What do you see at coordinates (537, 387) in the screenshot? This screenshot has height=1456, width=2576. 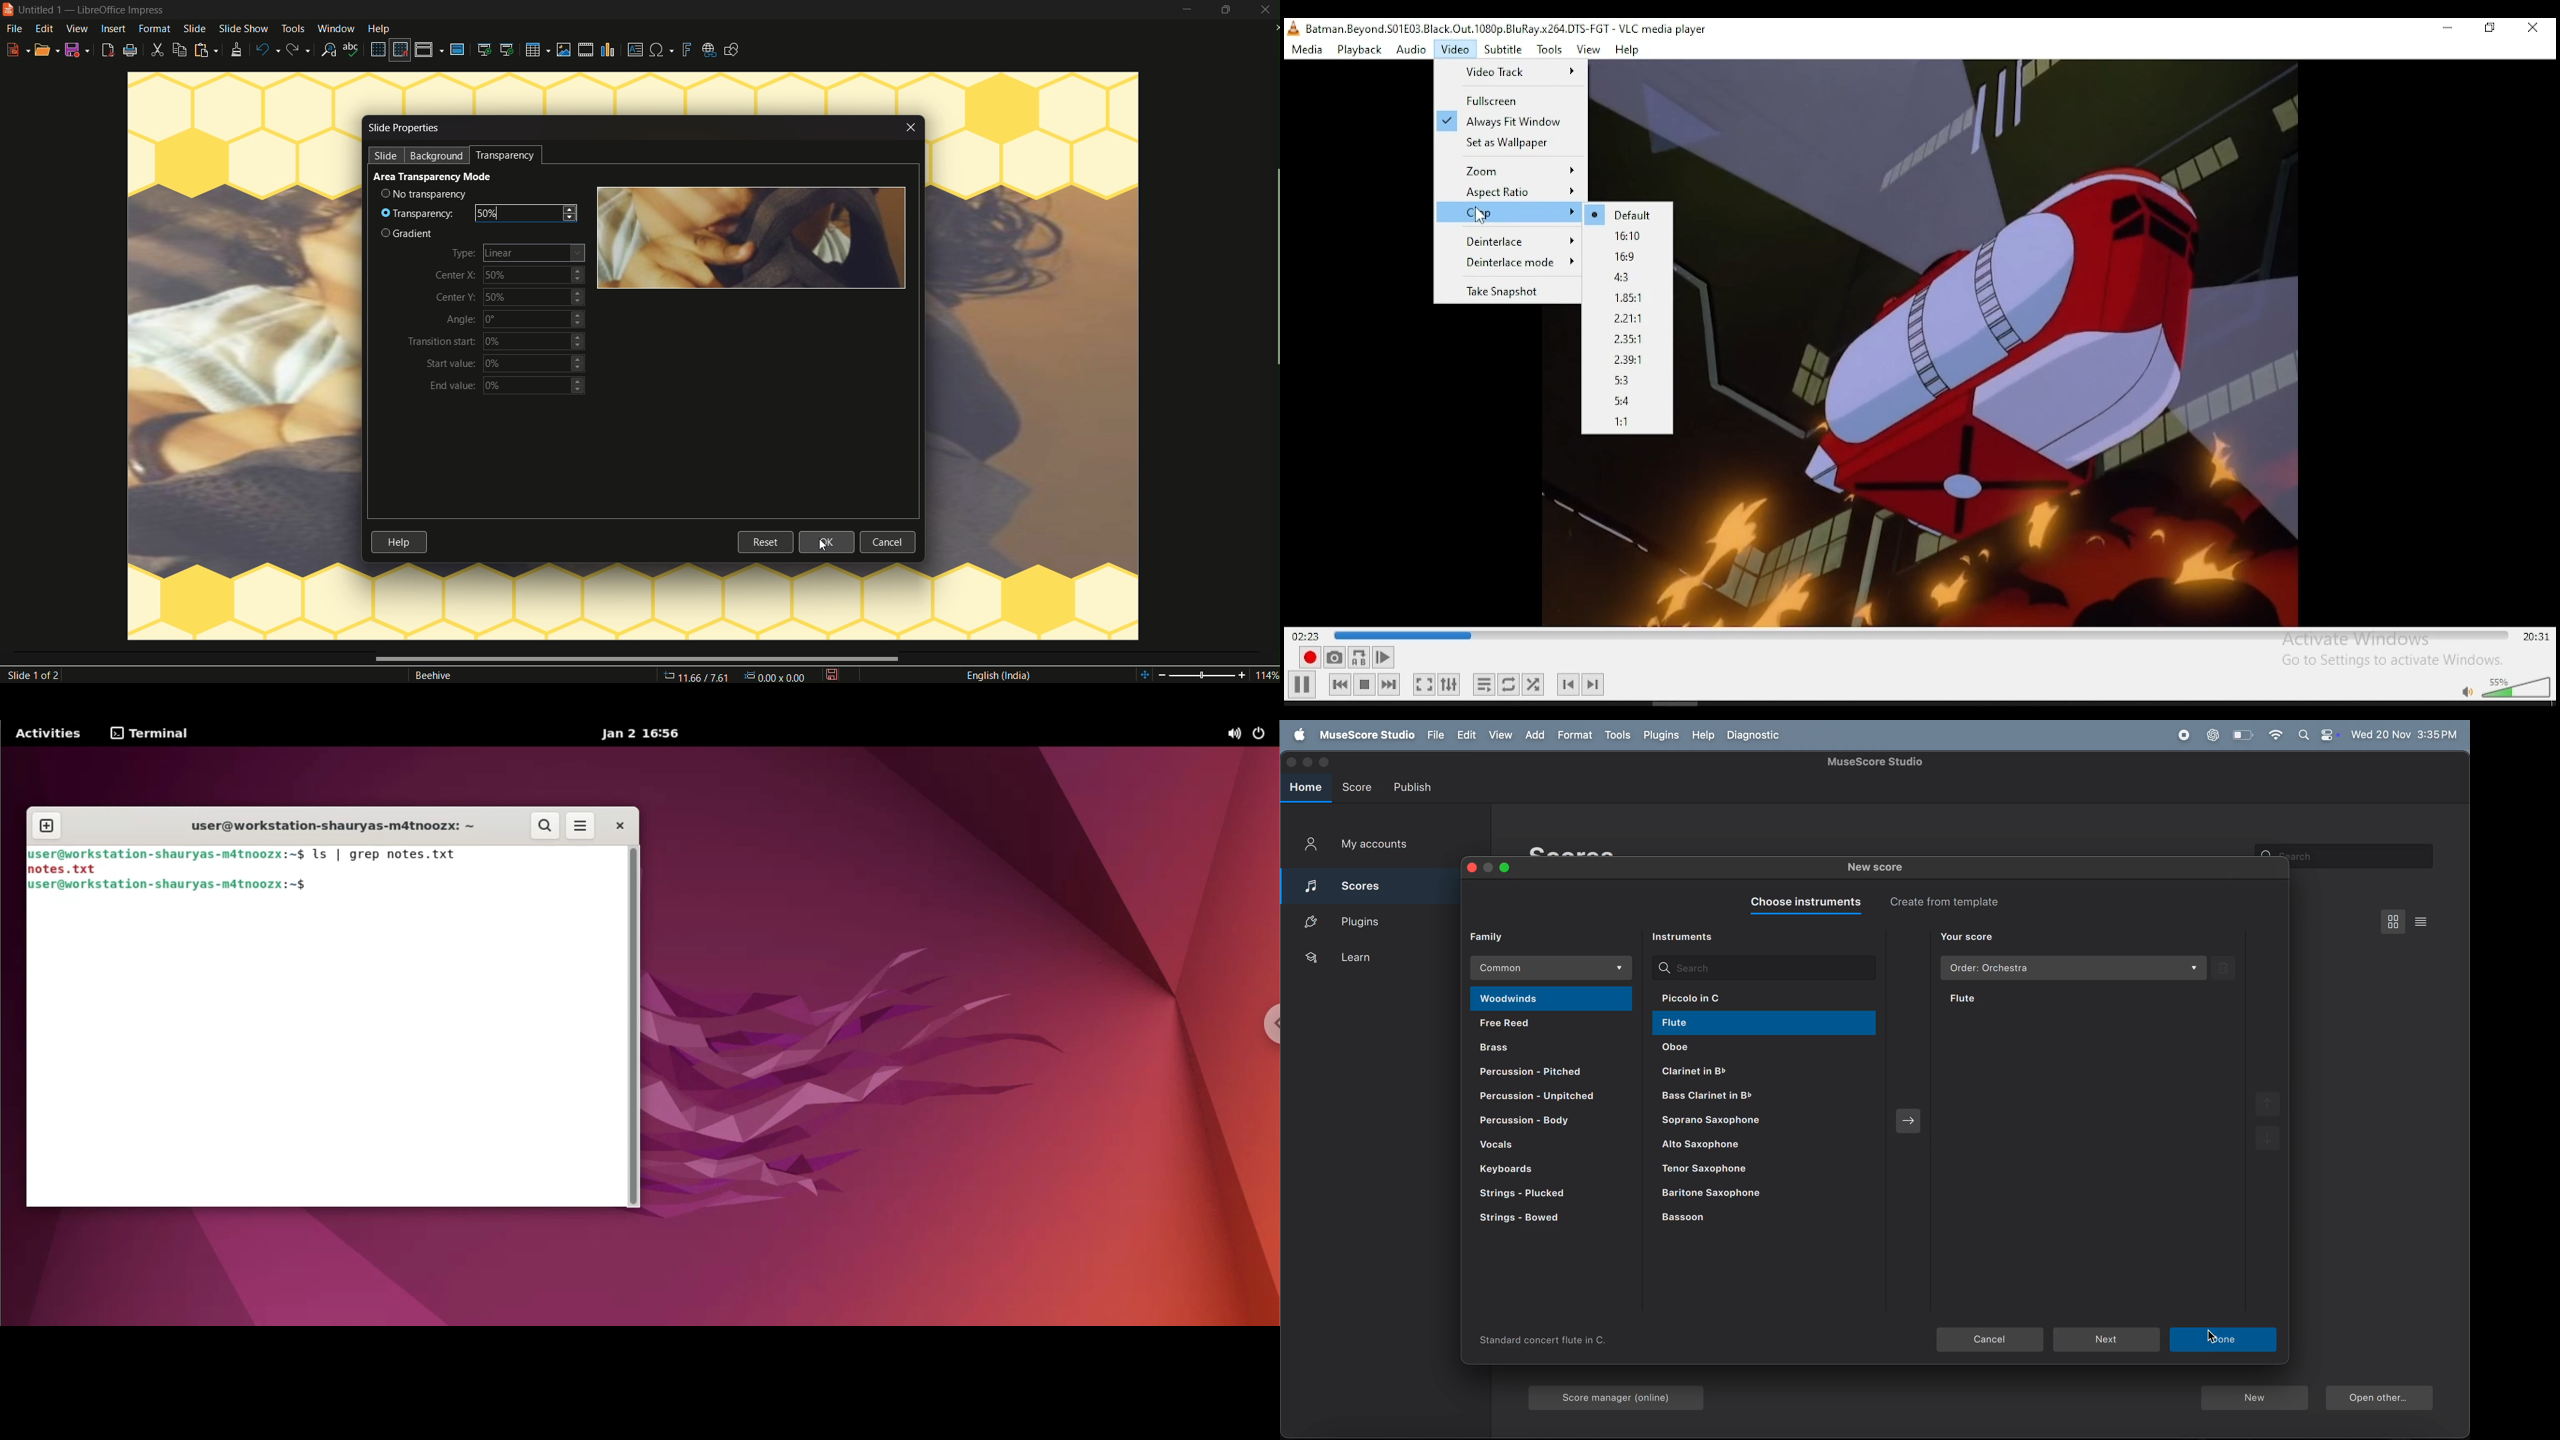 I see `0%` at bounding box center [537, 387].